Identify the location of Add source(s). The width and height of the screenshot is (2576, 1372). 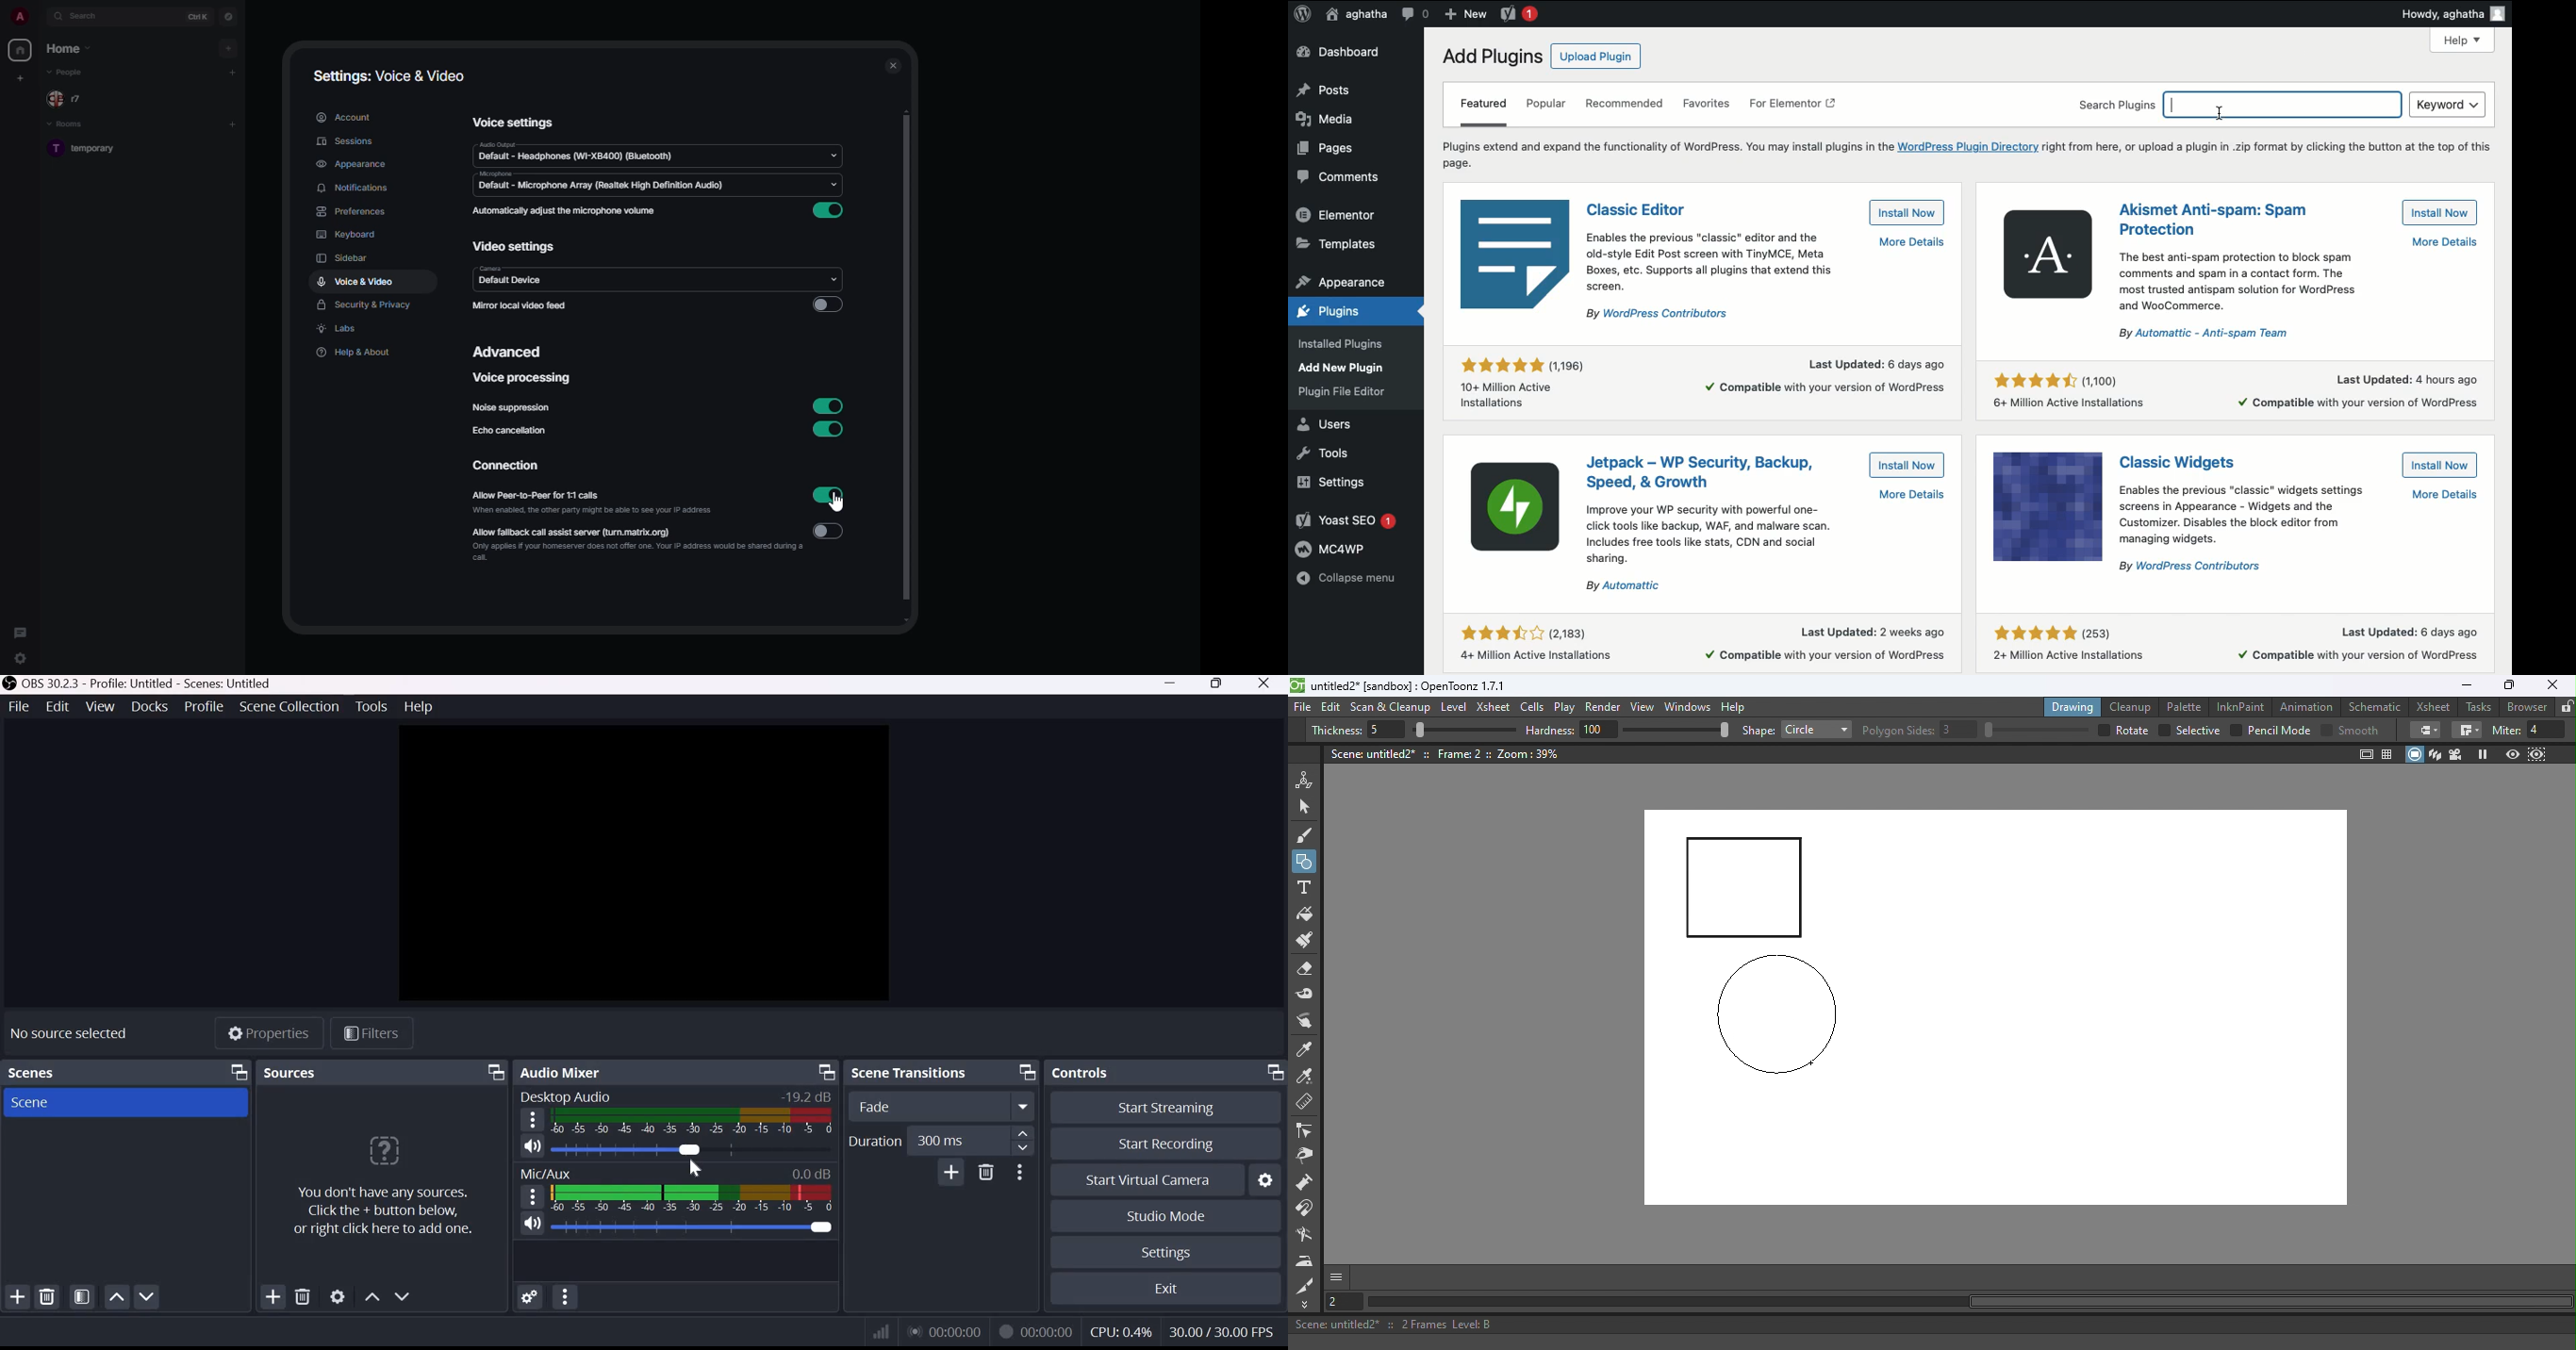
(274, 1299).